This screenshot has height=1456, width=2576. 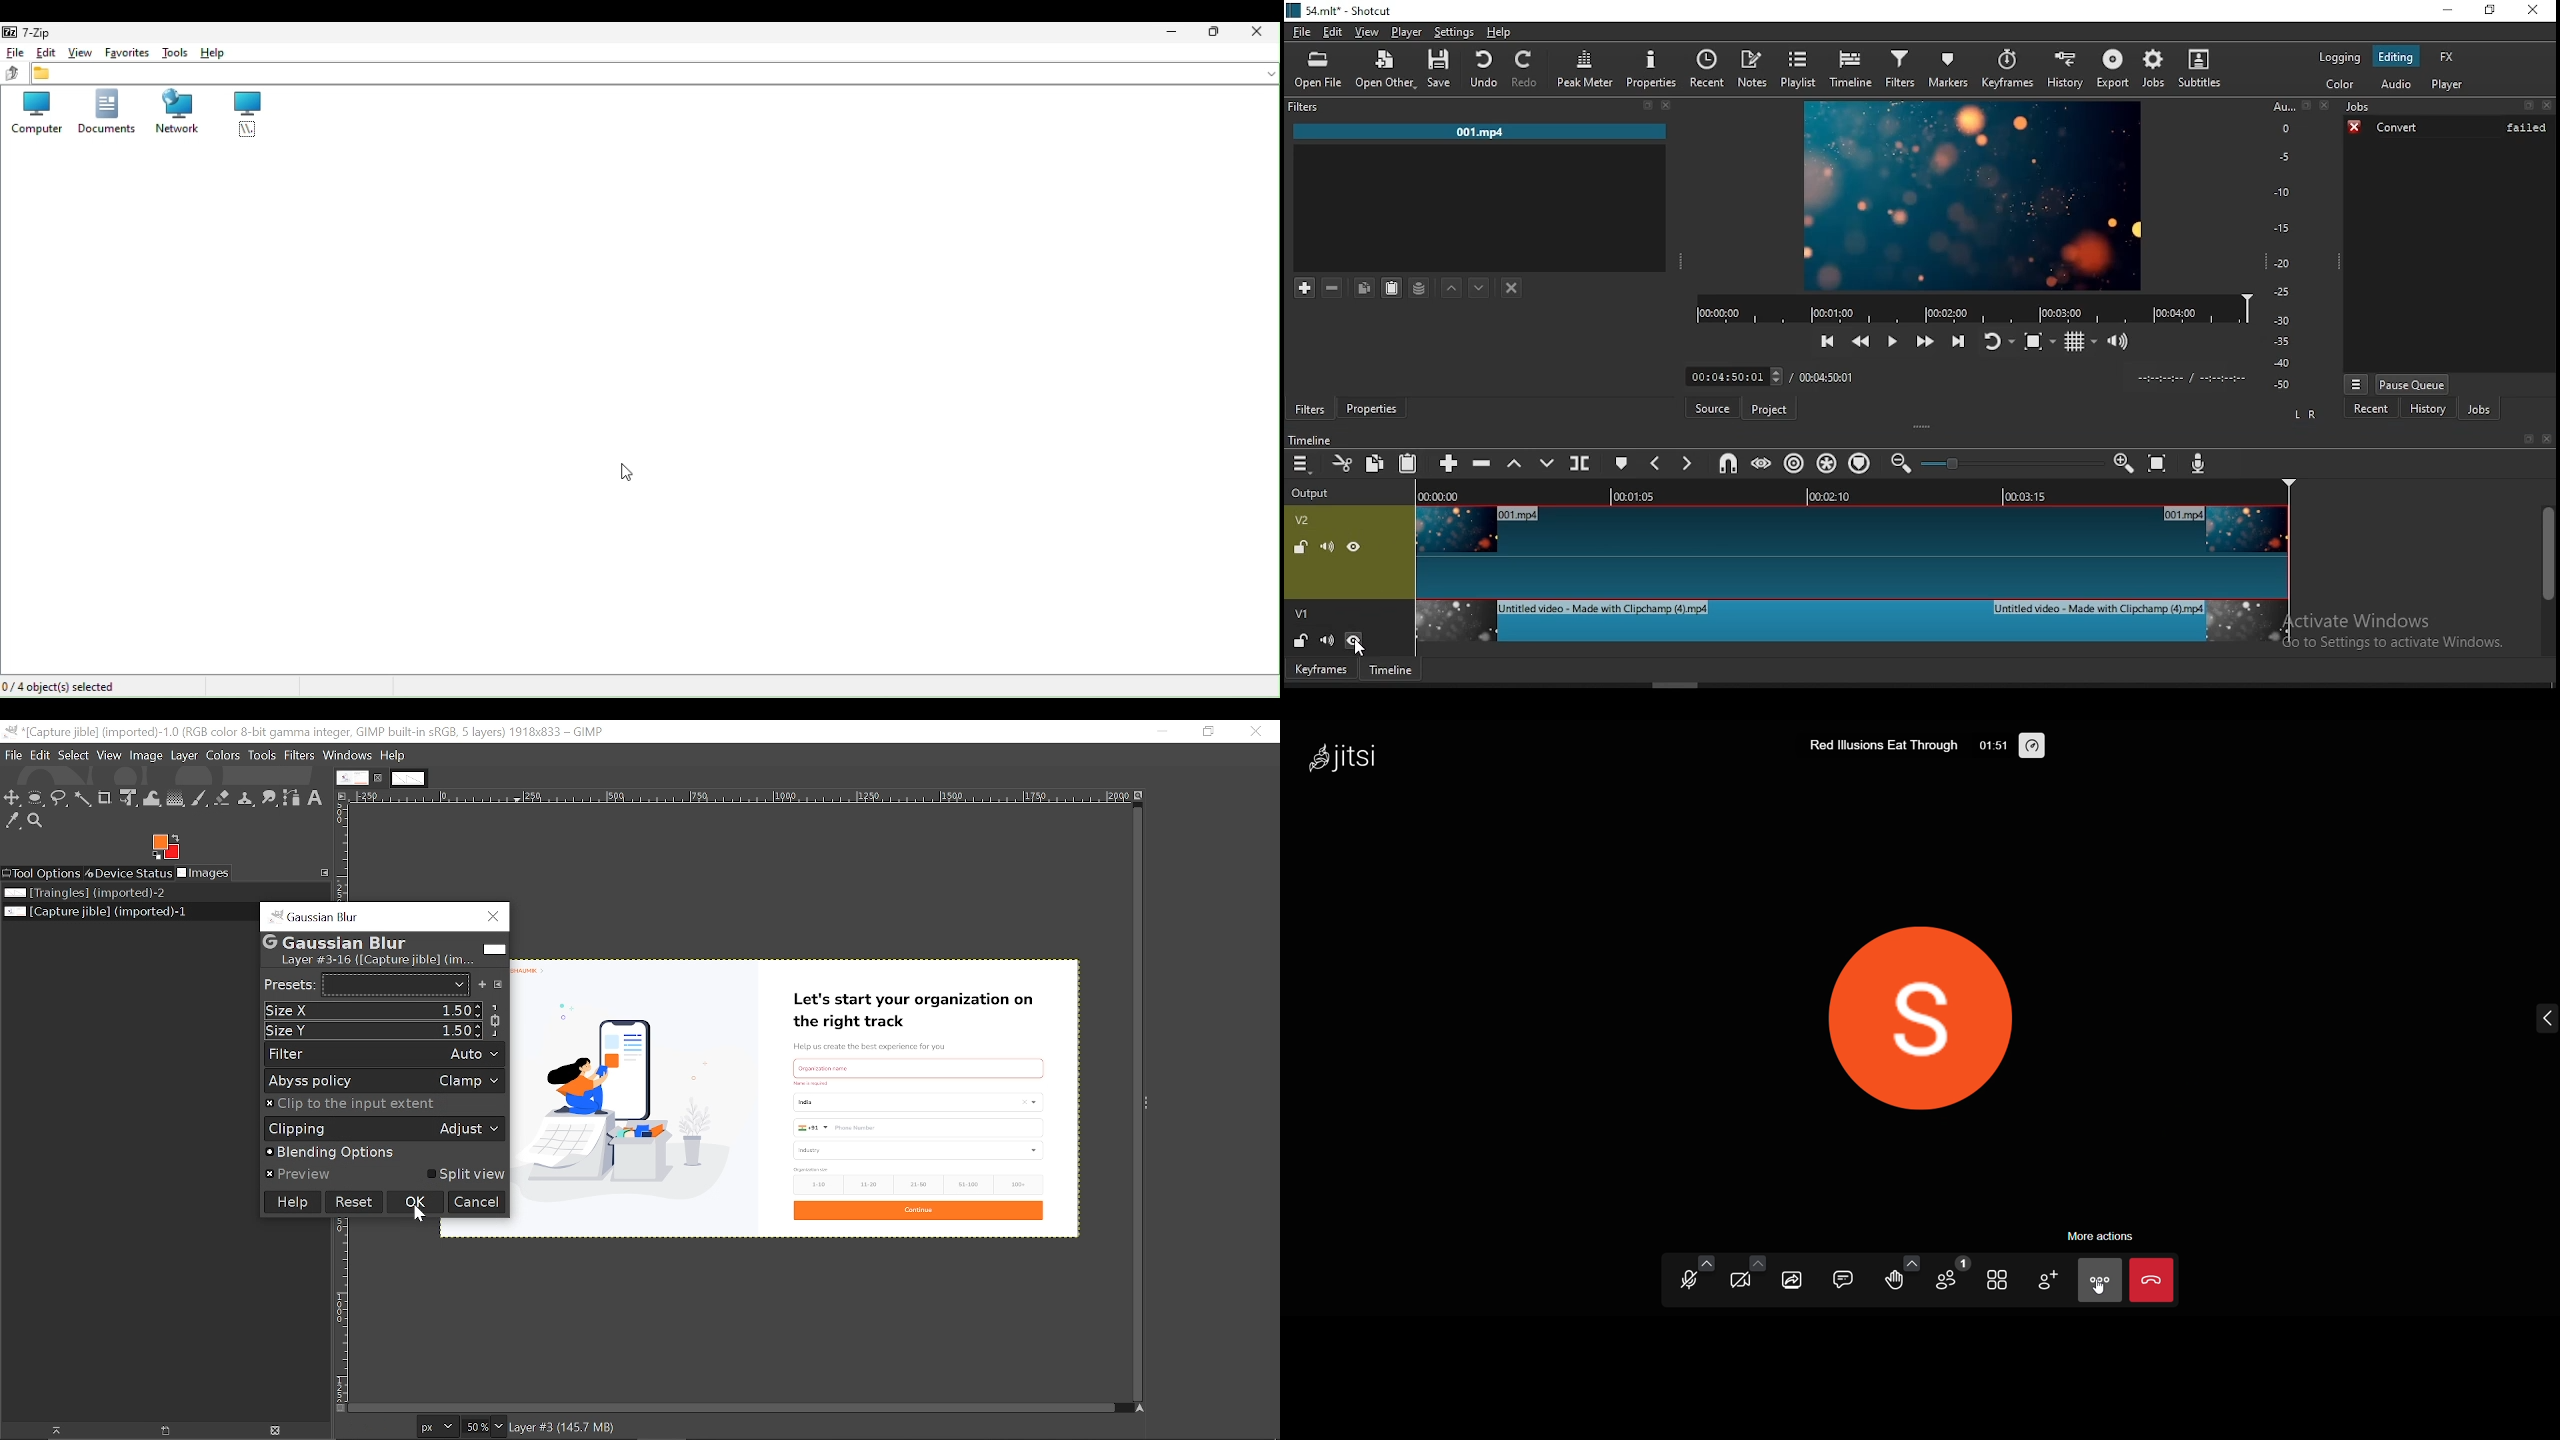 What do you see at coordinates (169, 1431) in the screenshot?
I see `Create a new display for this image` at bounding box center [169, 1431].